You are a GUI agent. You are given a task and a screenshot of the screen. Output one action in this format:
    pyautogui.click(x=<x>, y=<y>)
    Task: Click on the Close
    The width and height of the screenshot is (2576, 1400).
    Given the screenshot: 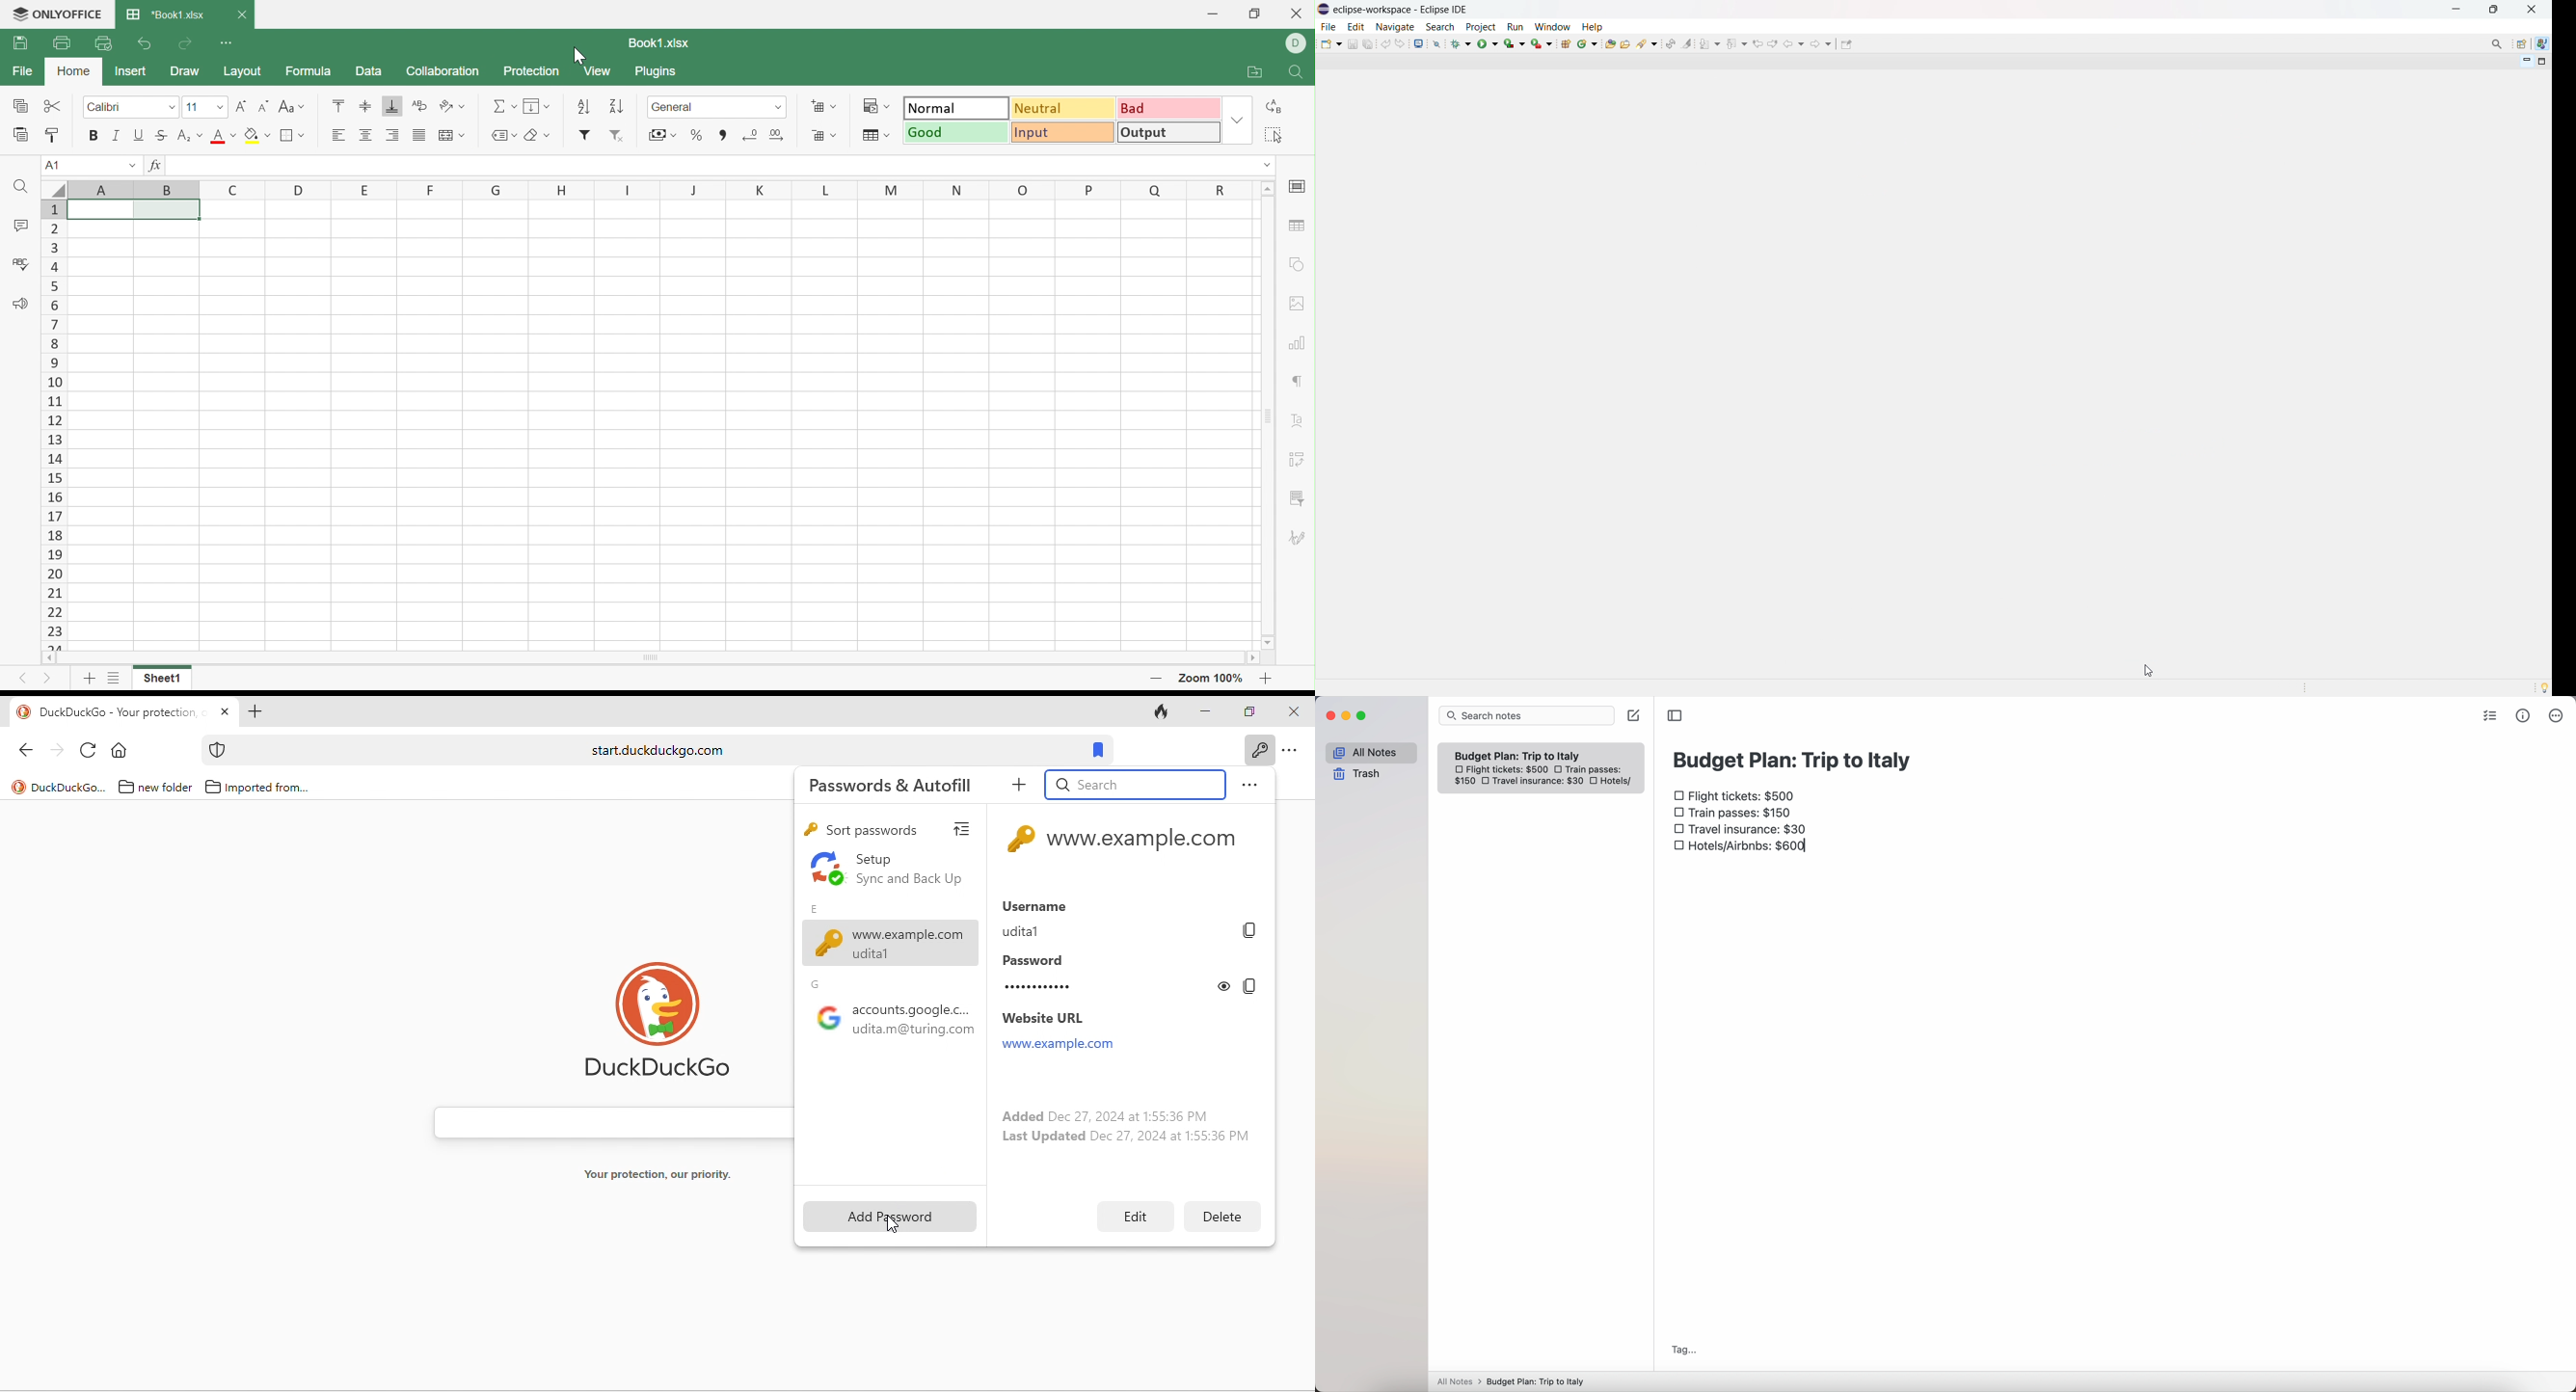 What is the action you would take?
    pyautogui.click(x=1297, y=13)
    